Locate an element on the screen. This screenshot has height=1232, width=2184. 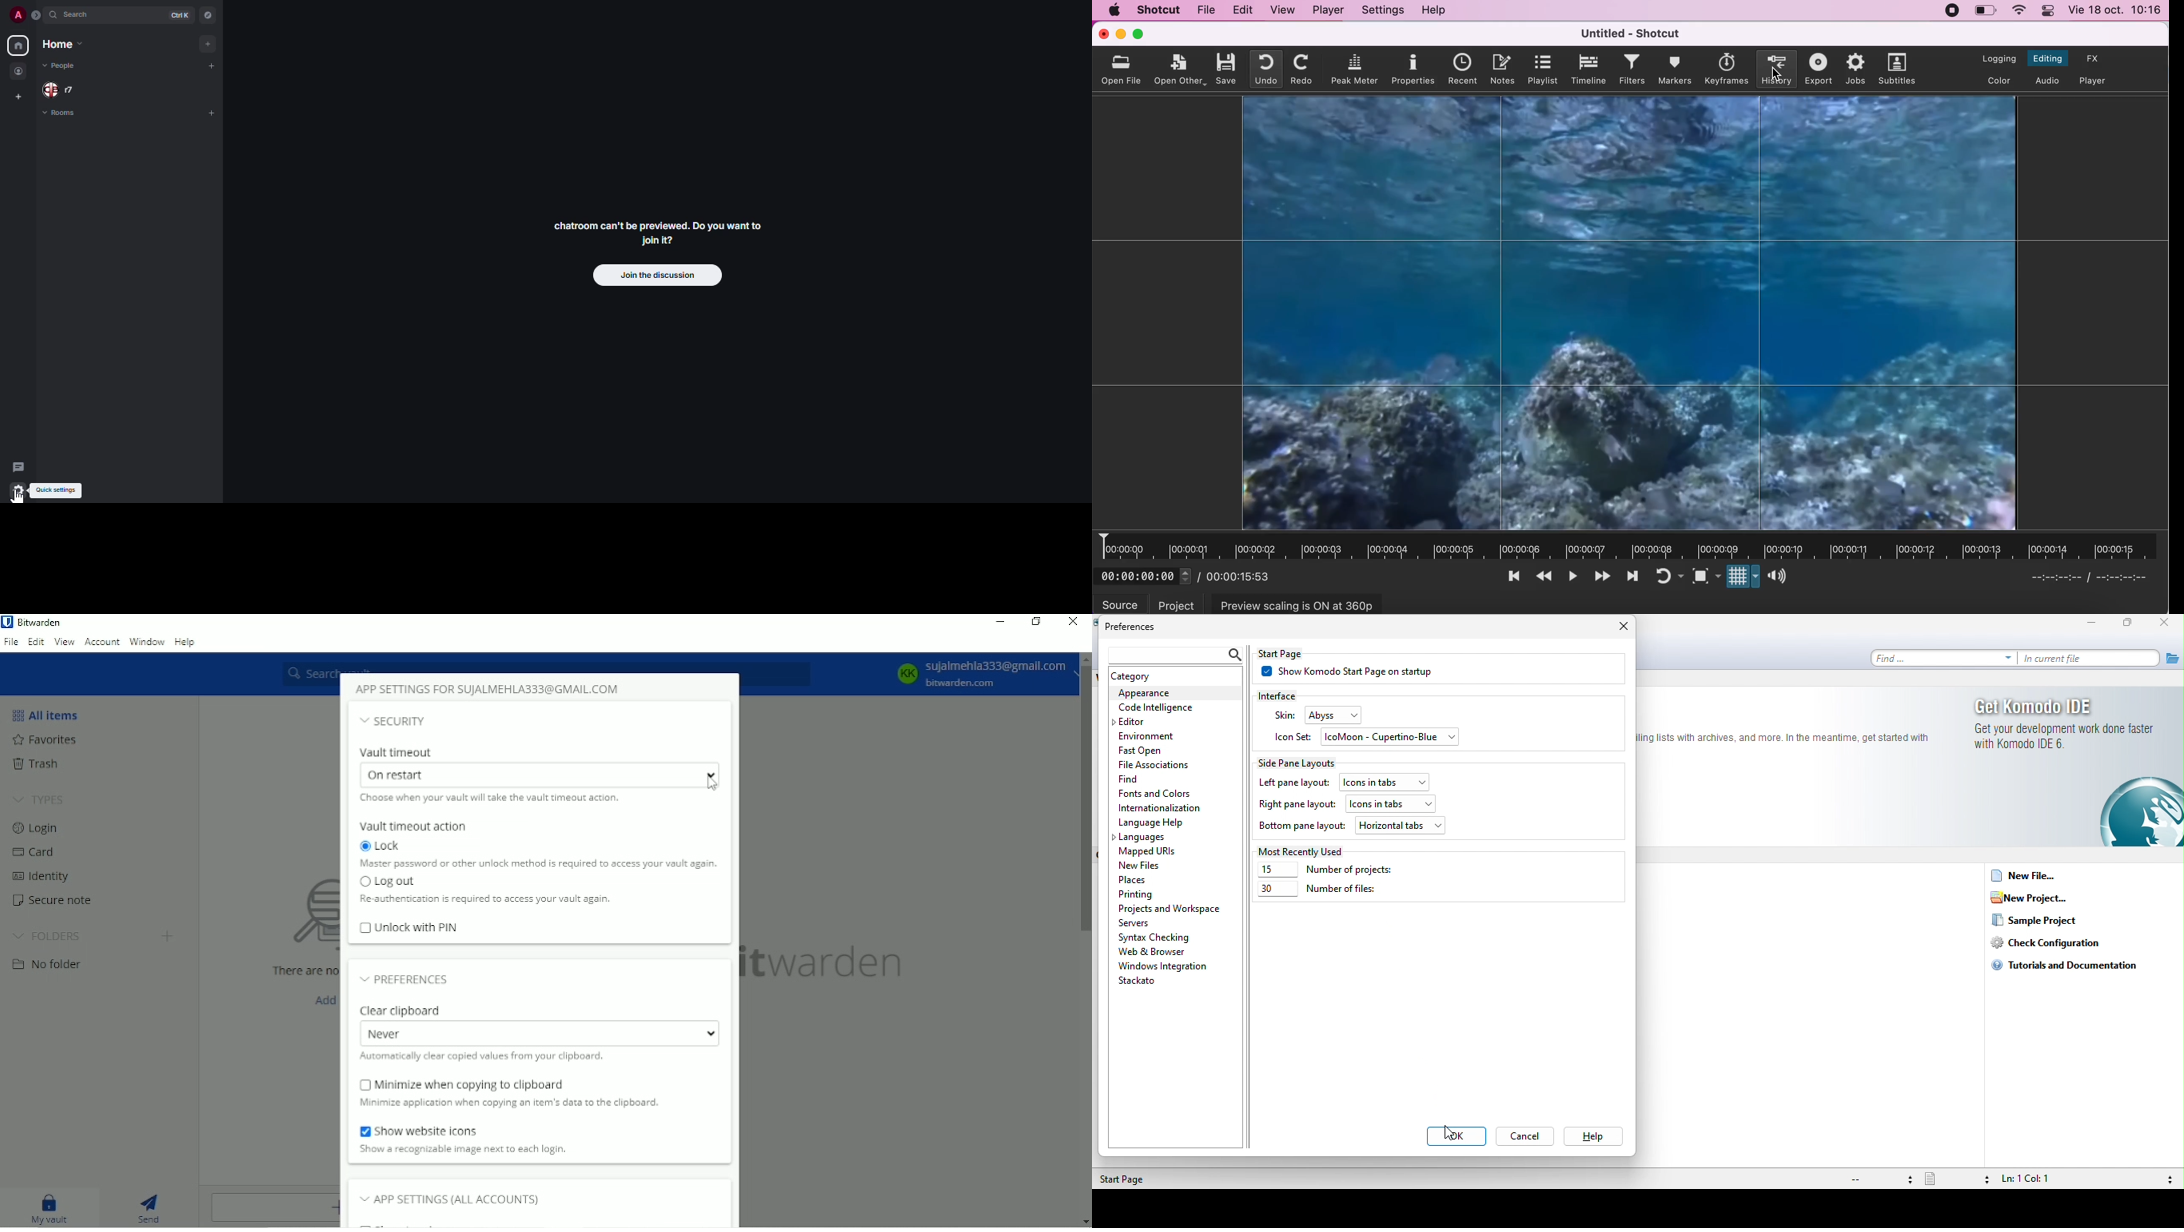
switch to the color layout is located at coordinates (1997, 81).